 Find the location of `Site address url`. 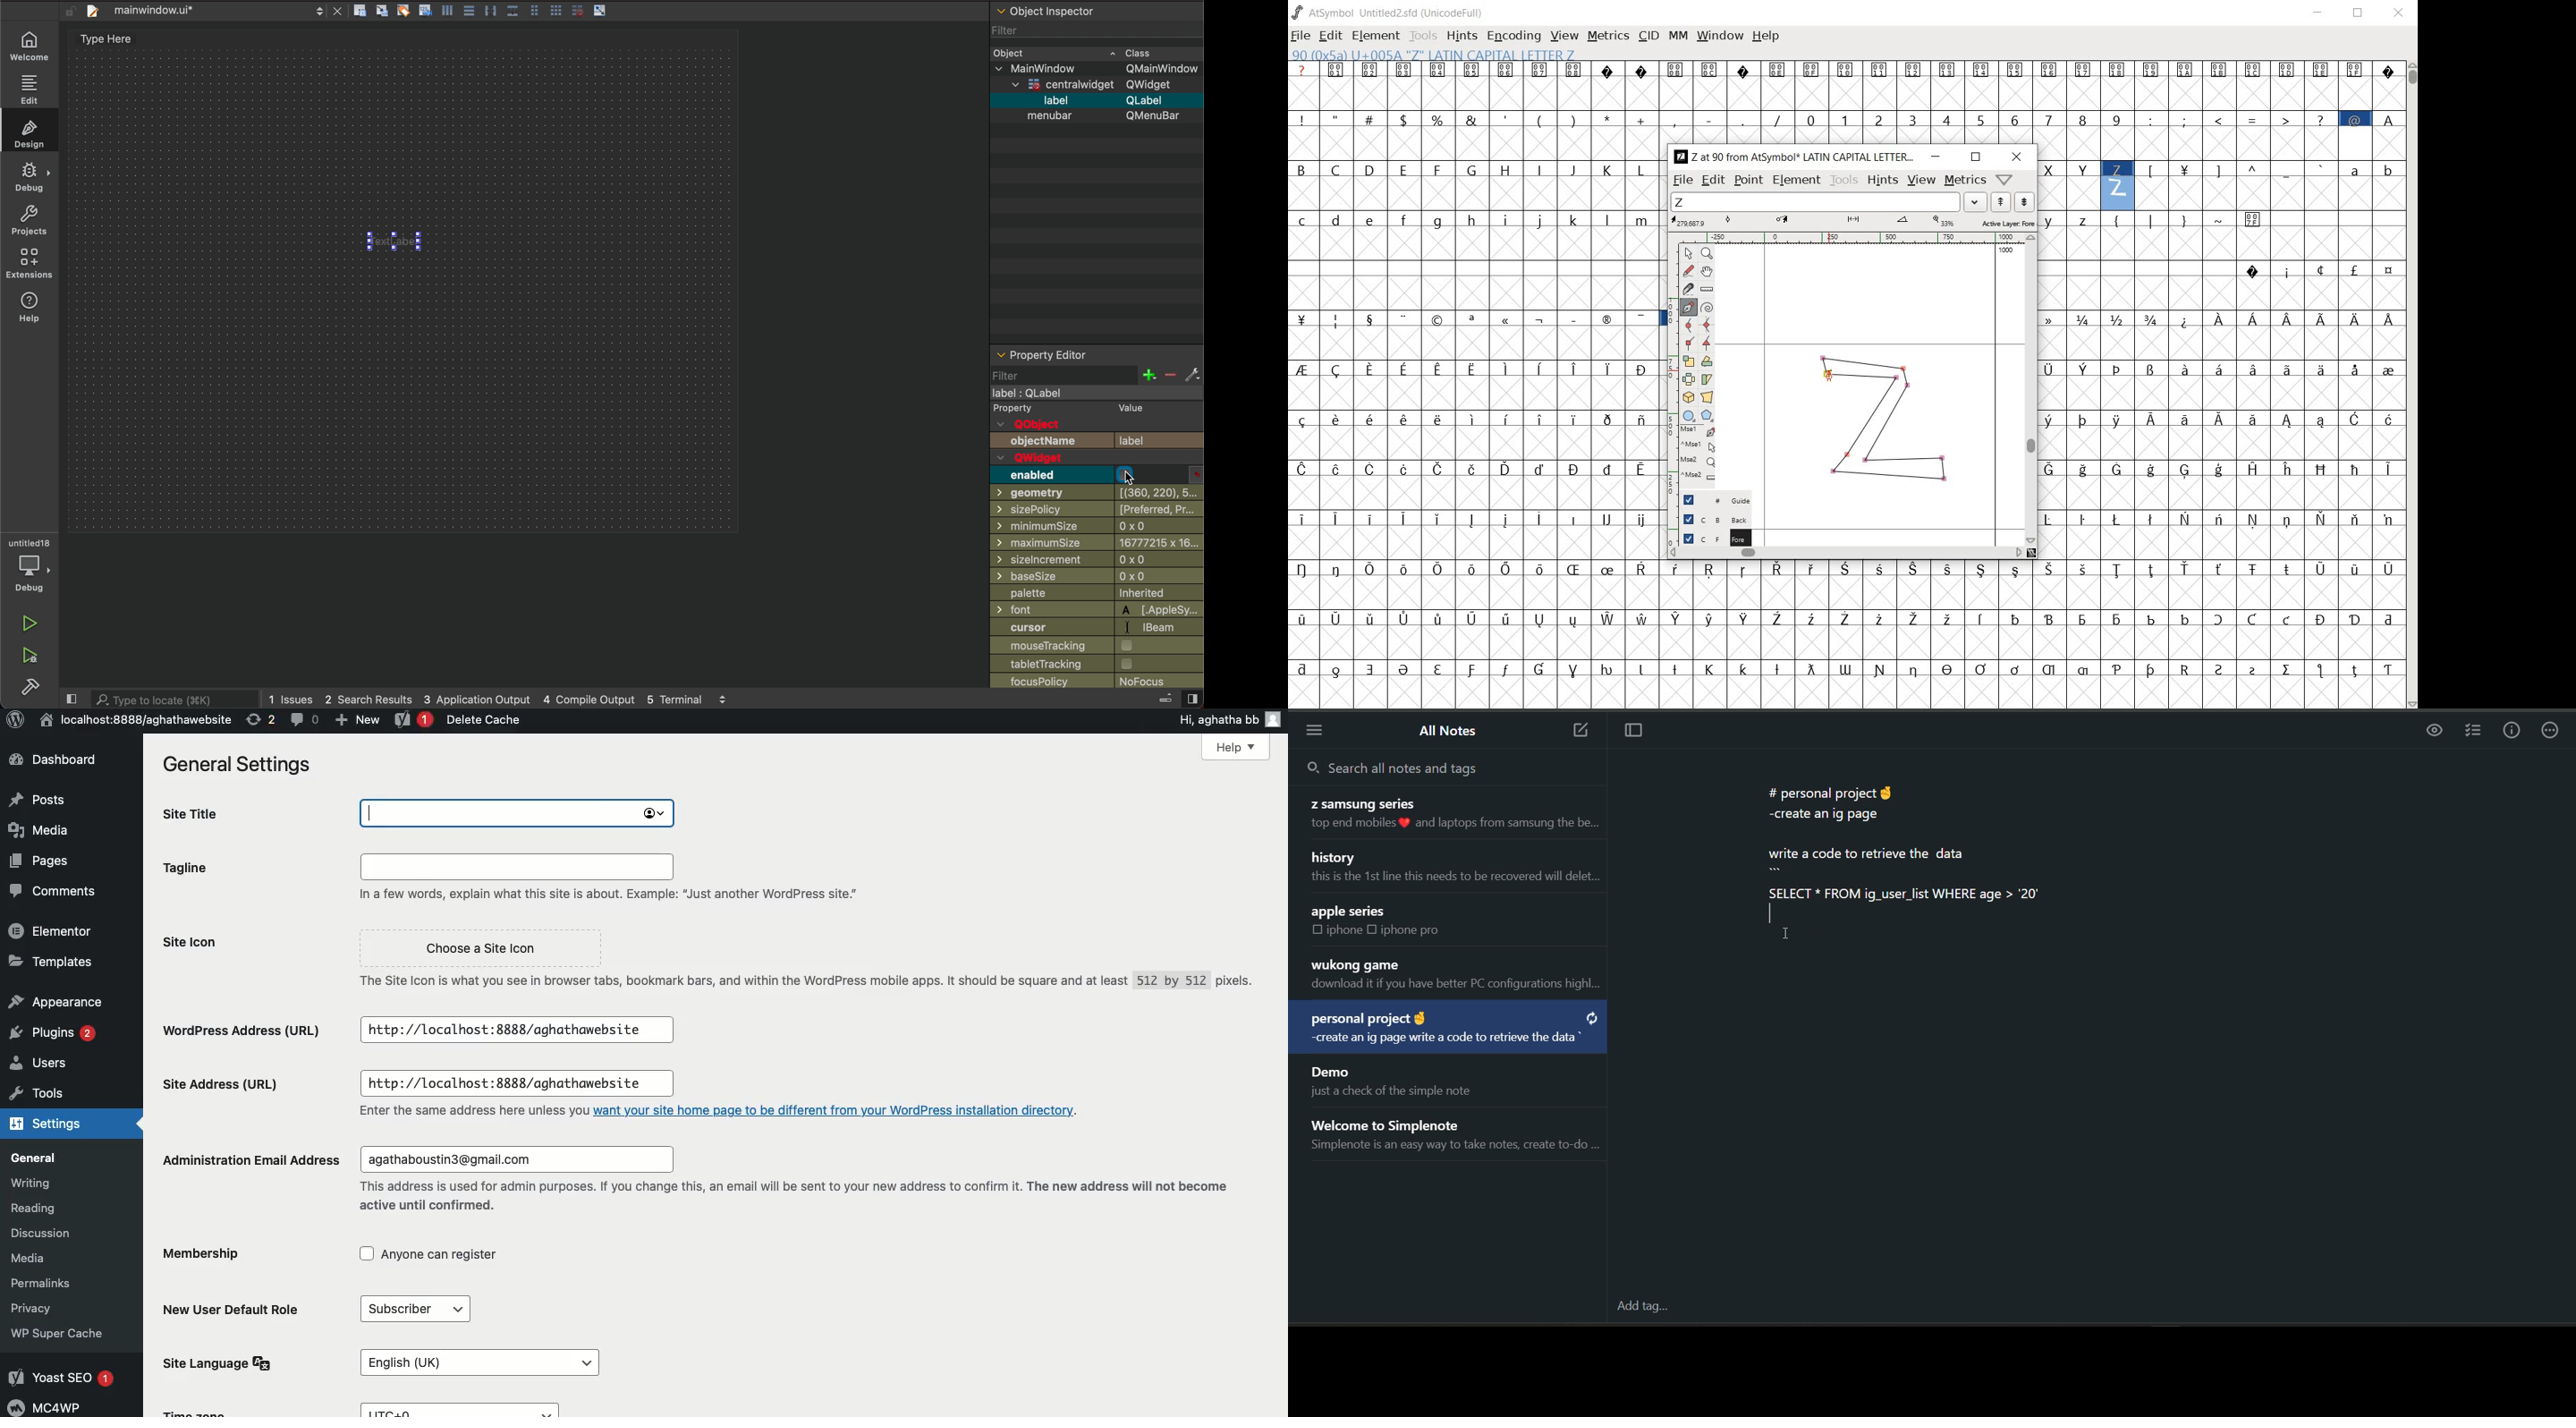

Site address url is located at coordinates (225, 1087).